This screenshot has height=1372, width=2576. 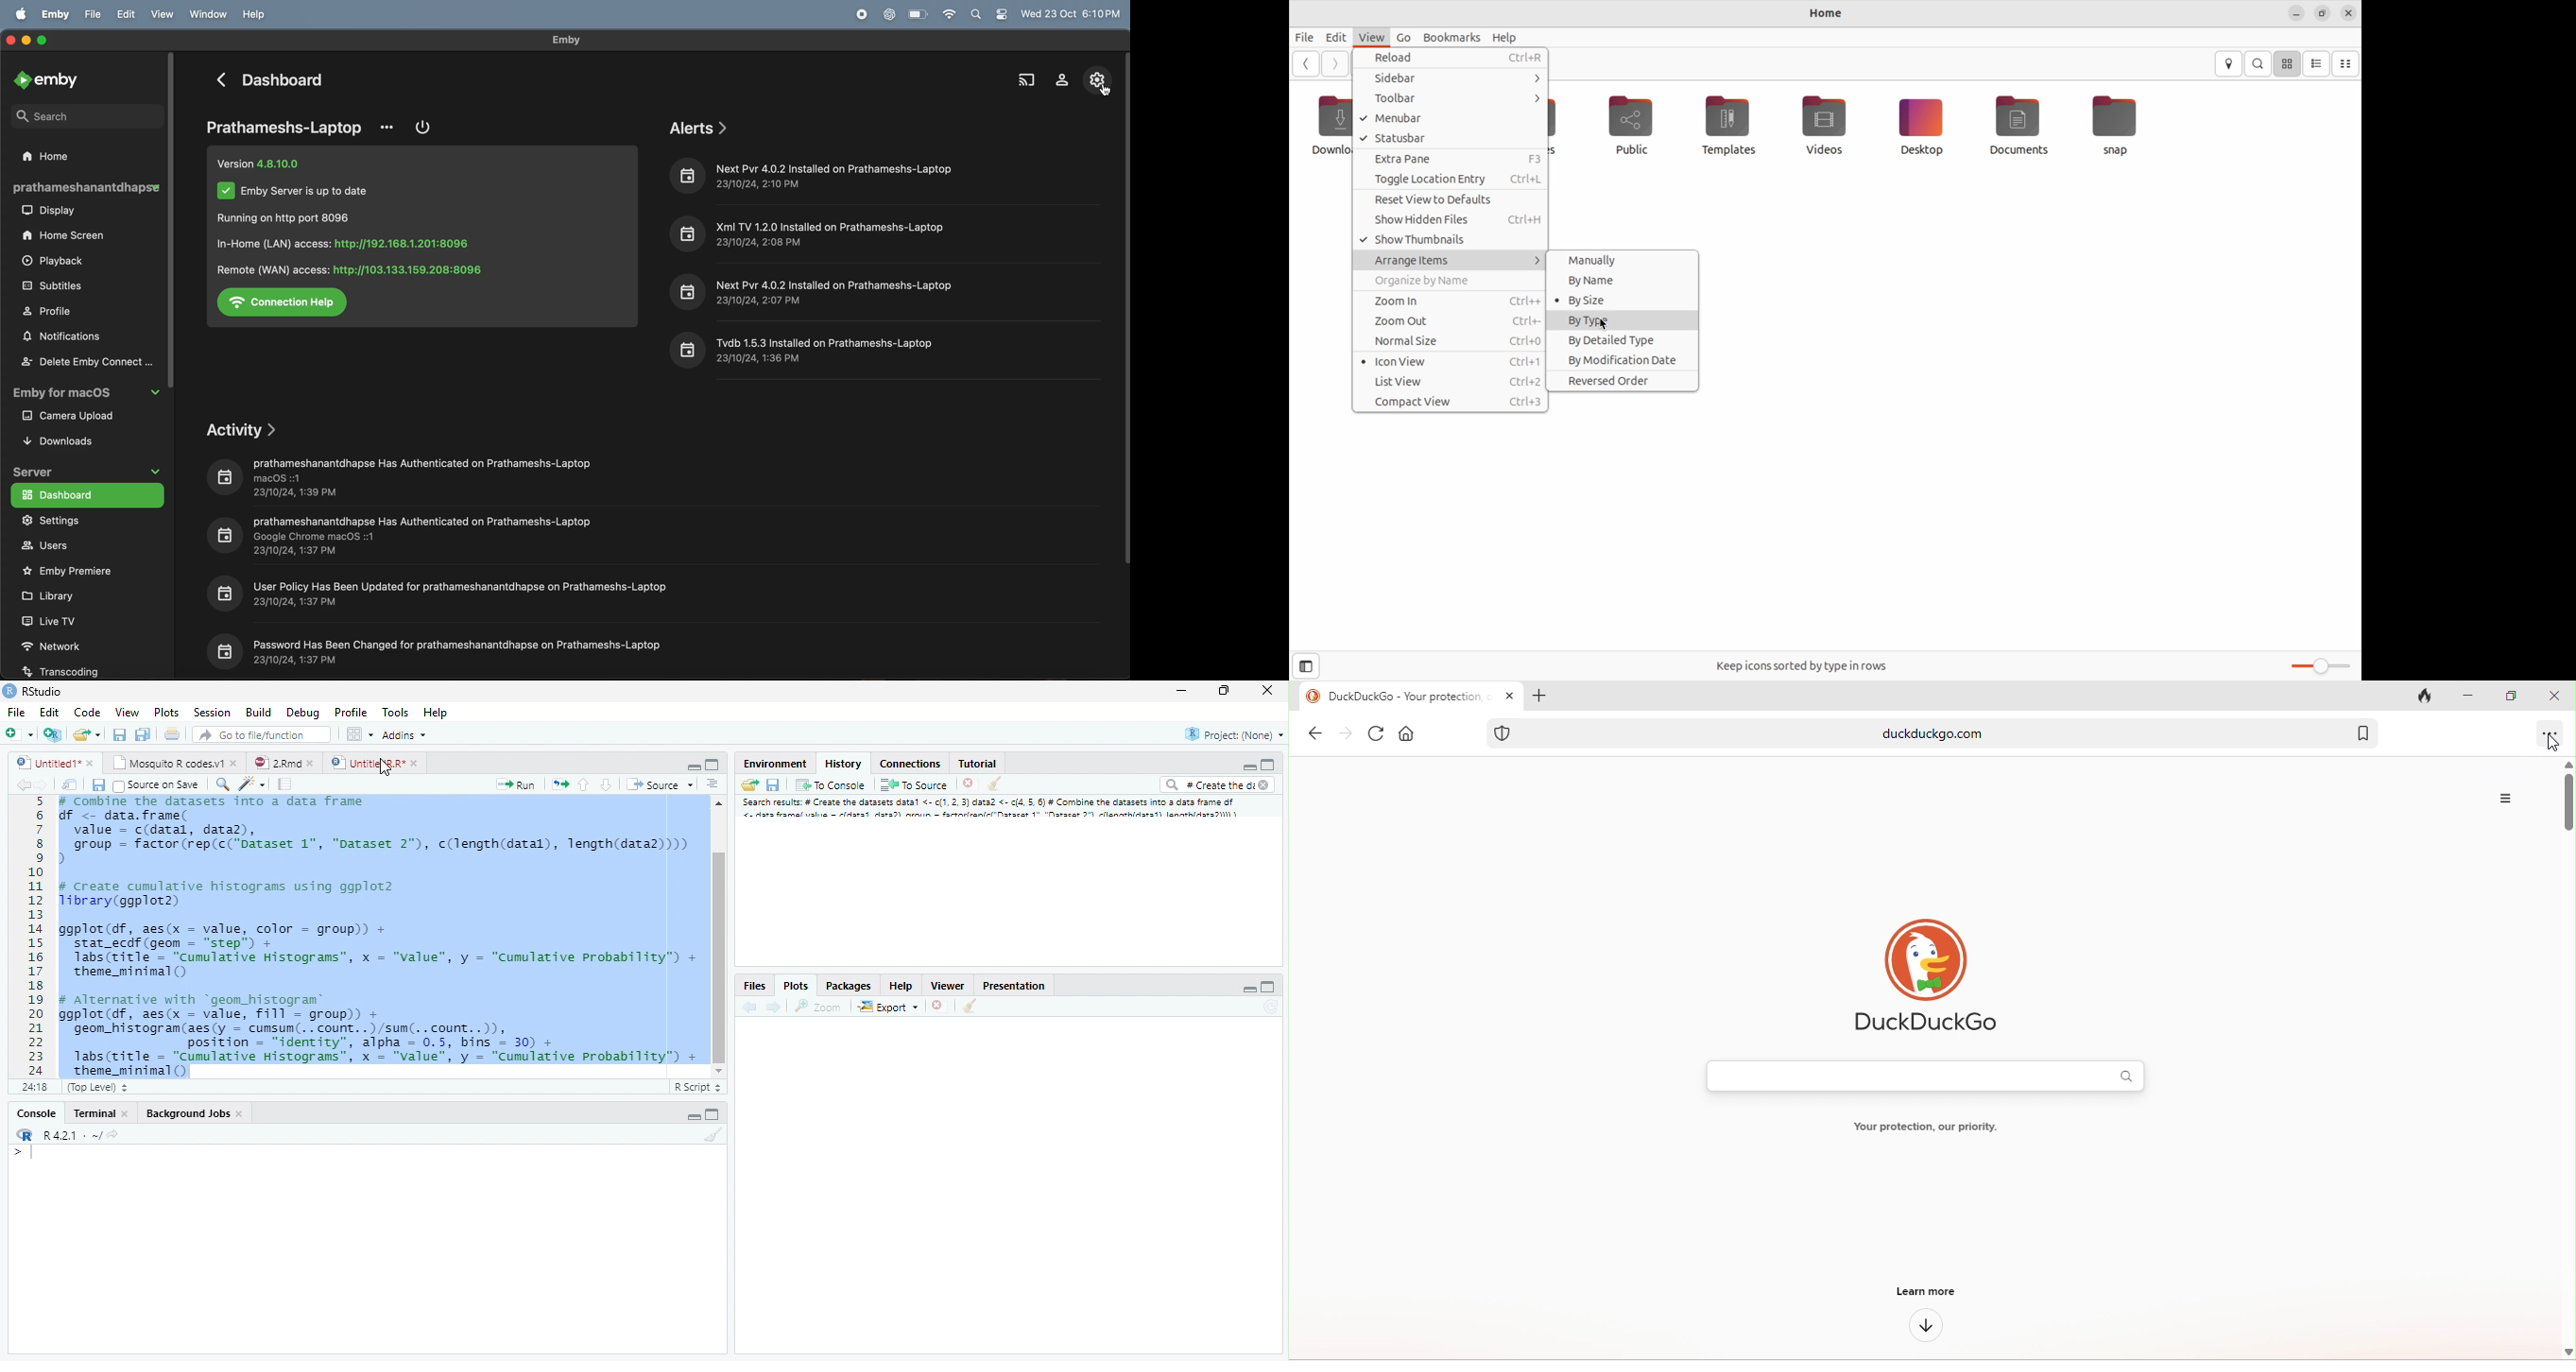 I want to click on close, so click(x=2346, y=13).